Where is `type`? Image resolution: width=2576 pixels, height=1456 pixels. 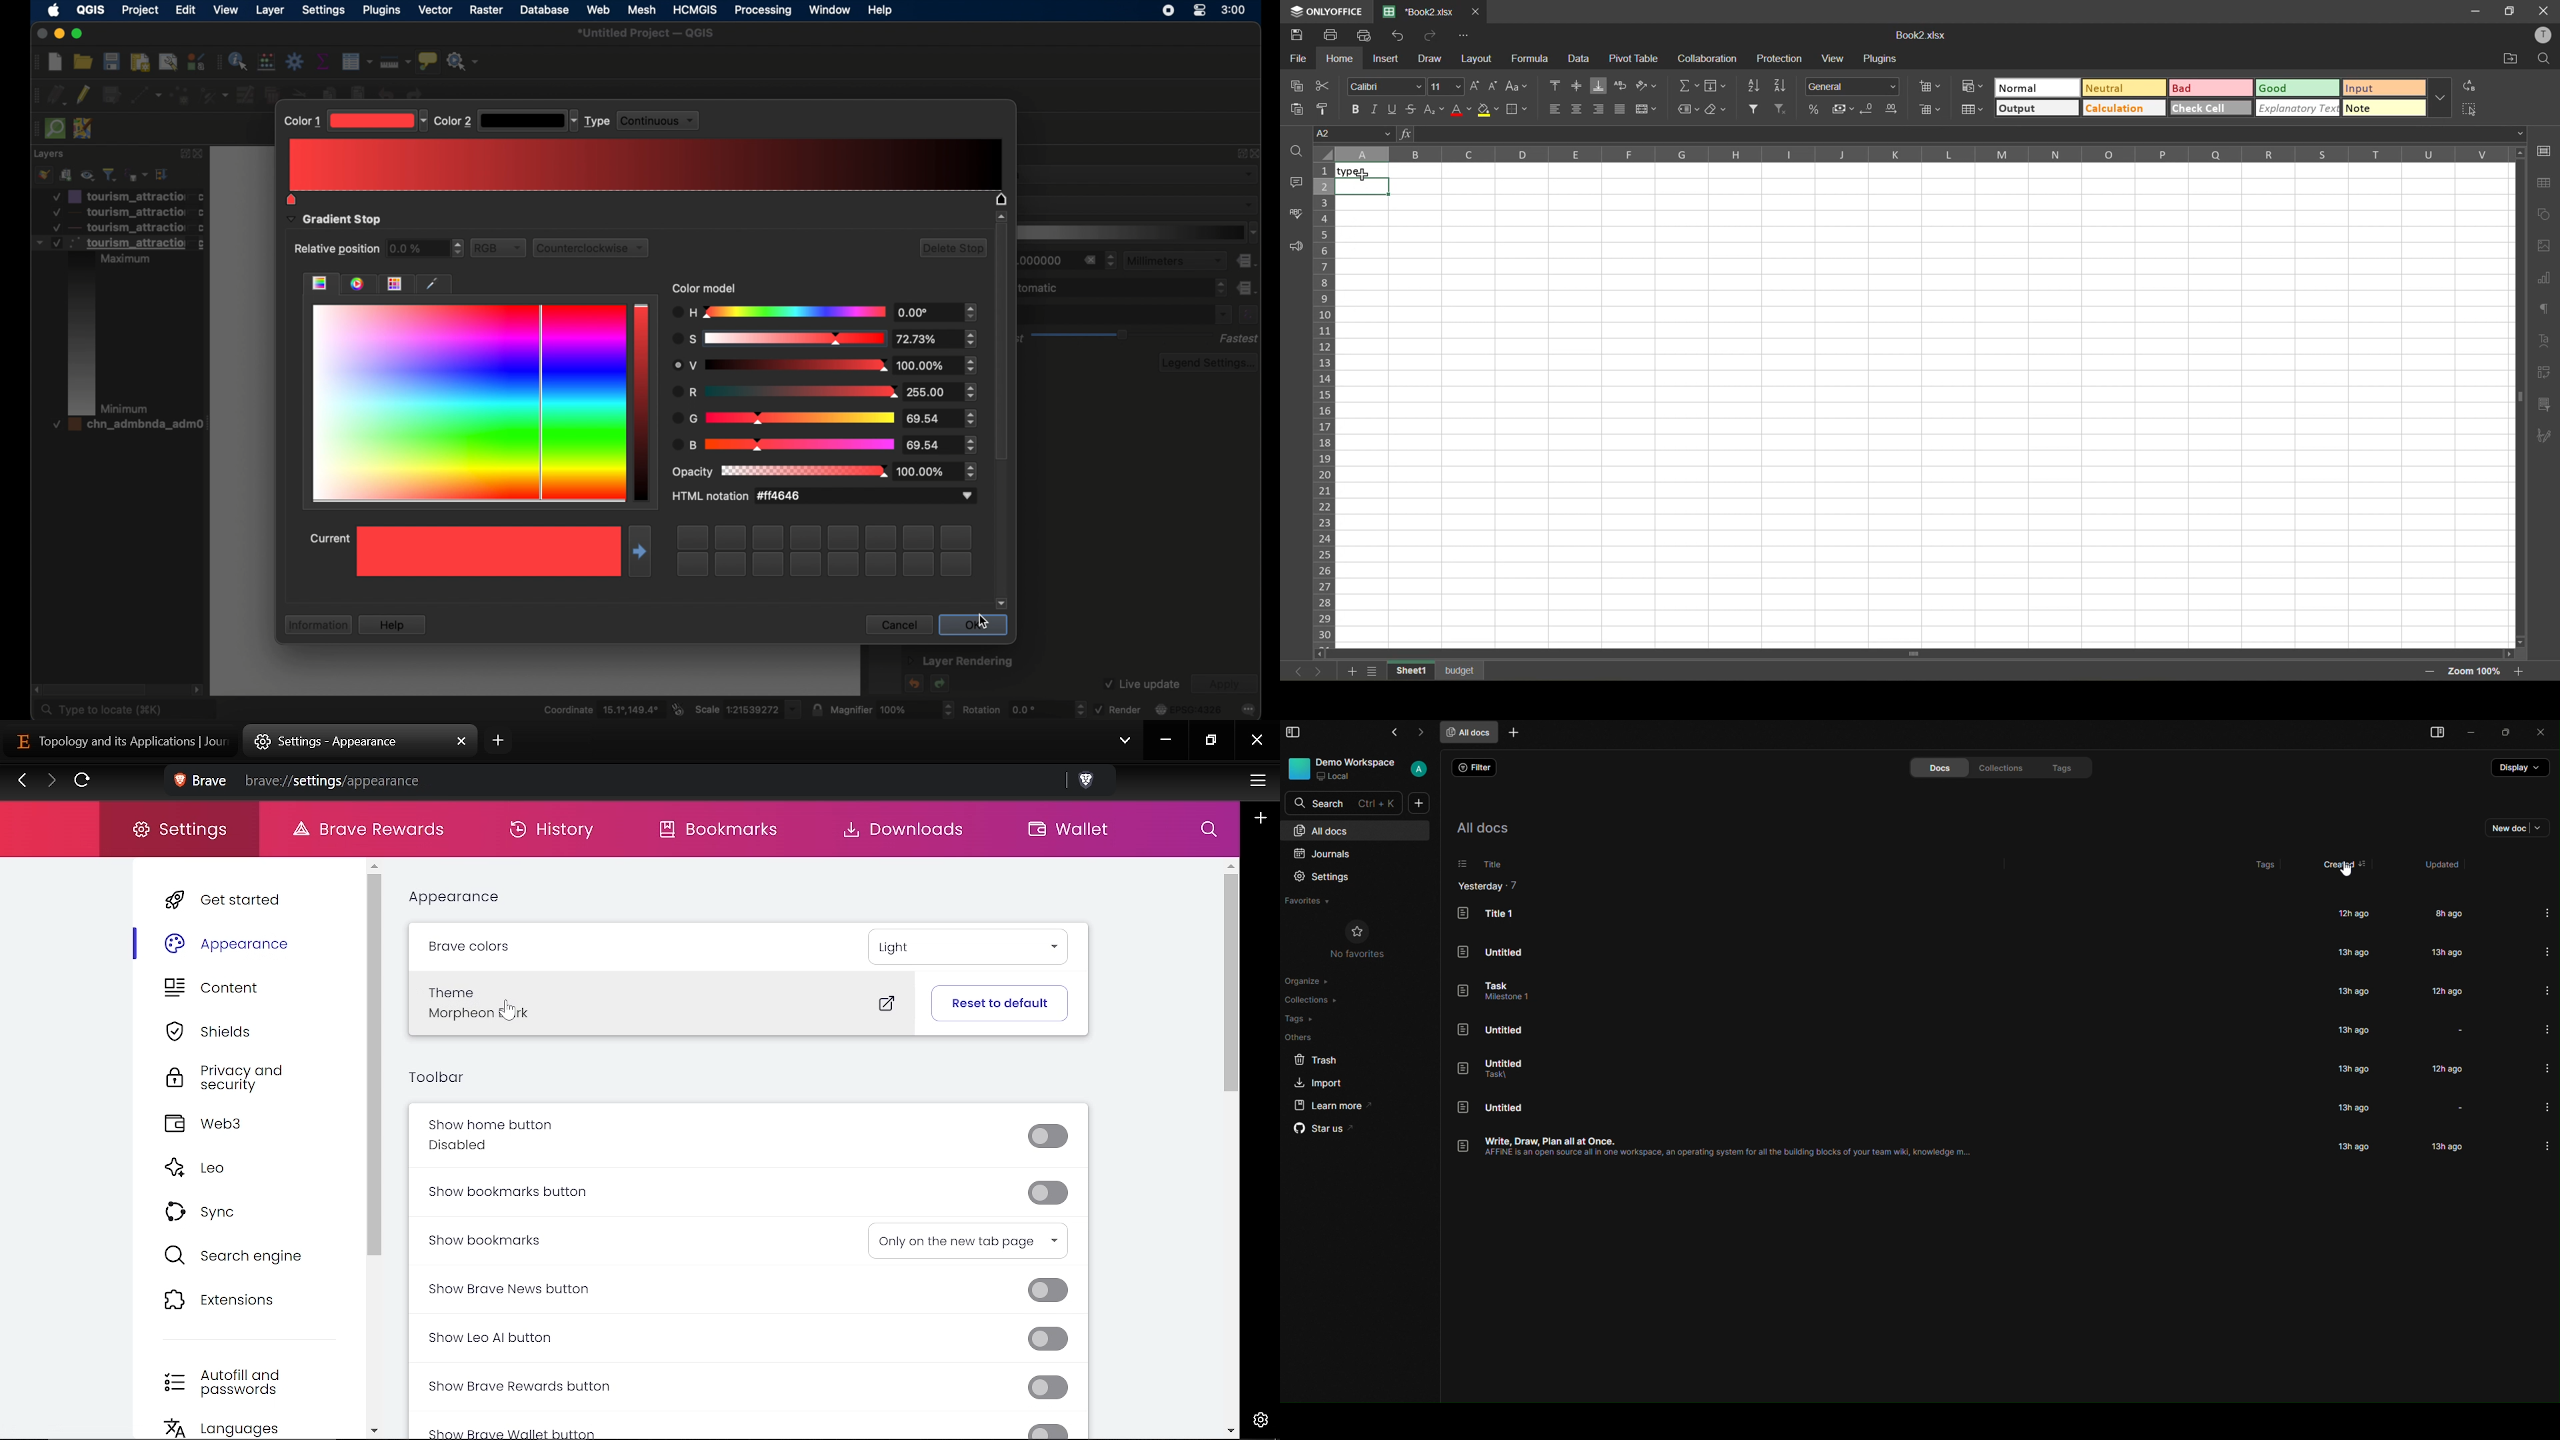
type is located at coordinates (1365, 171).